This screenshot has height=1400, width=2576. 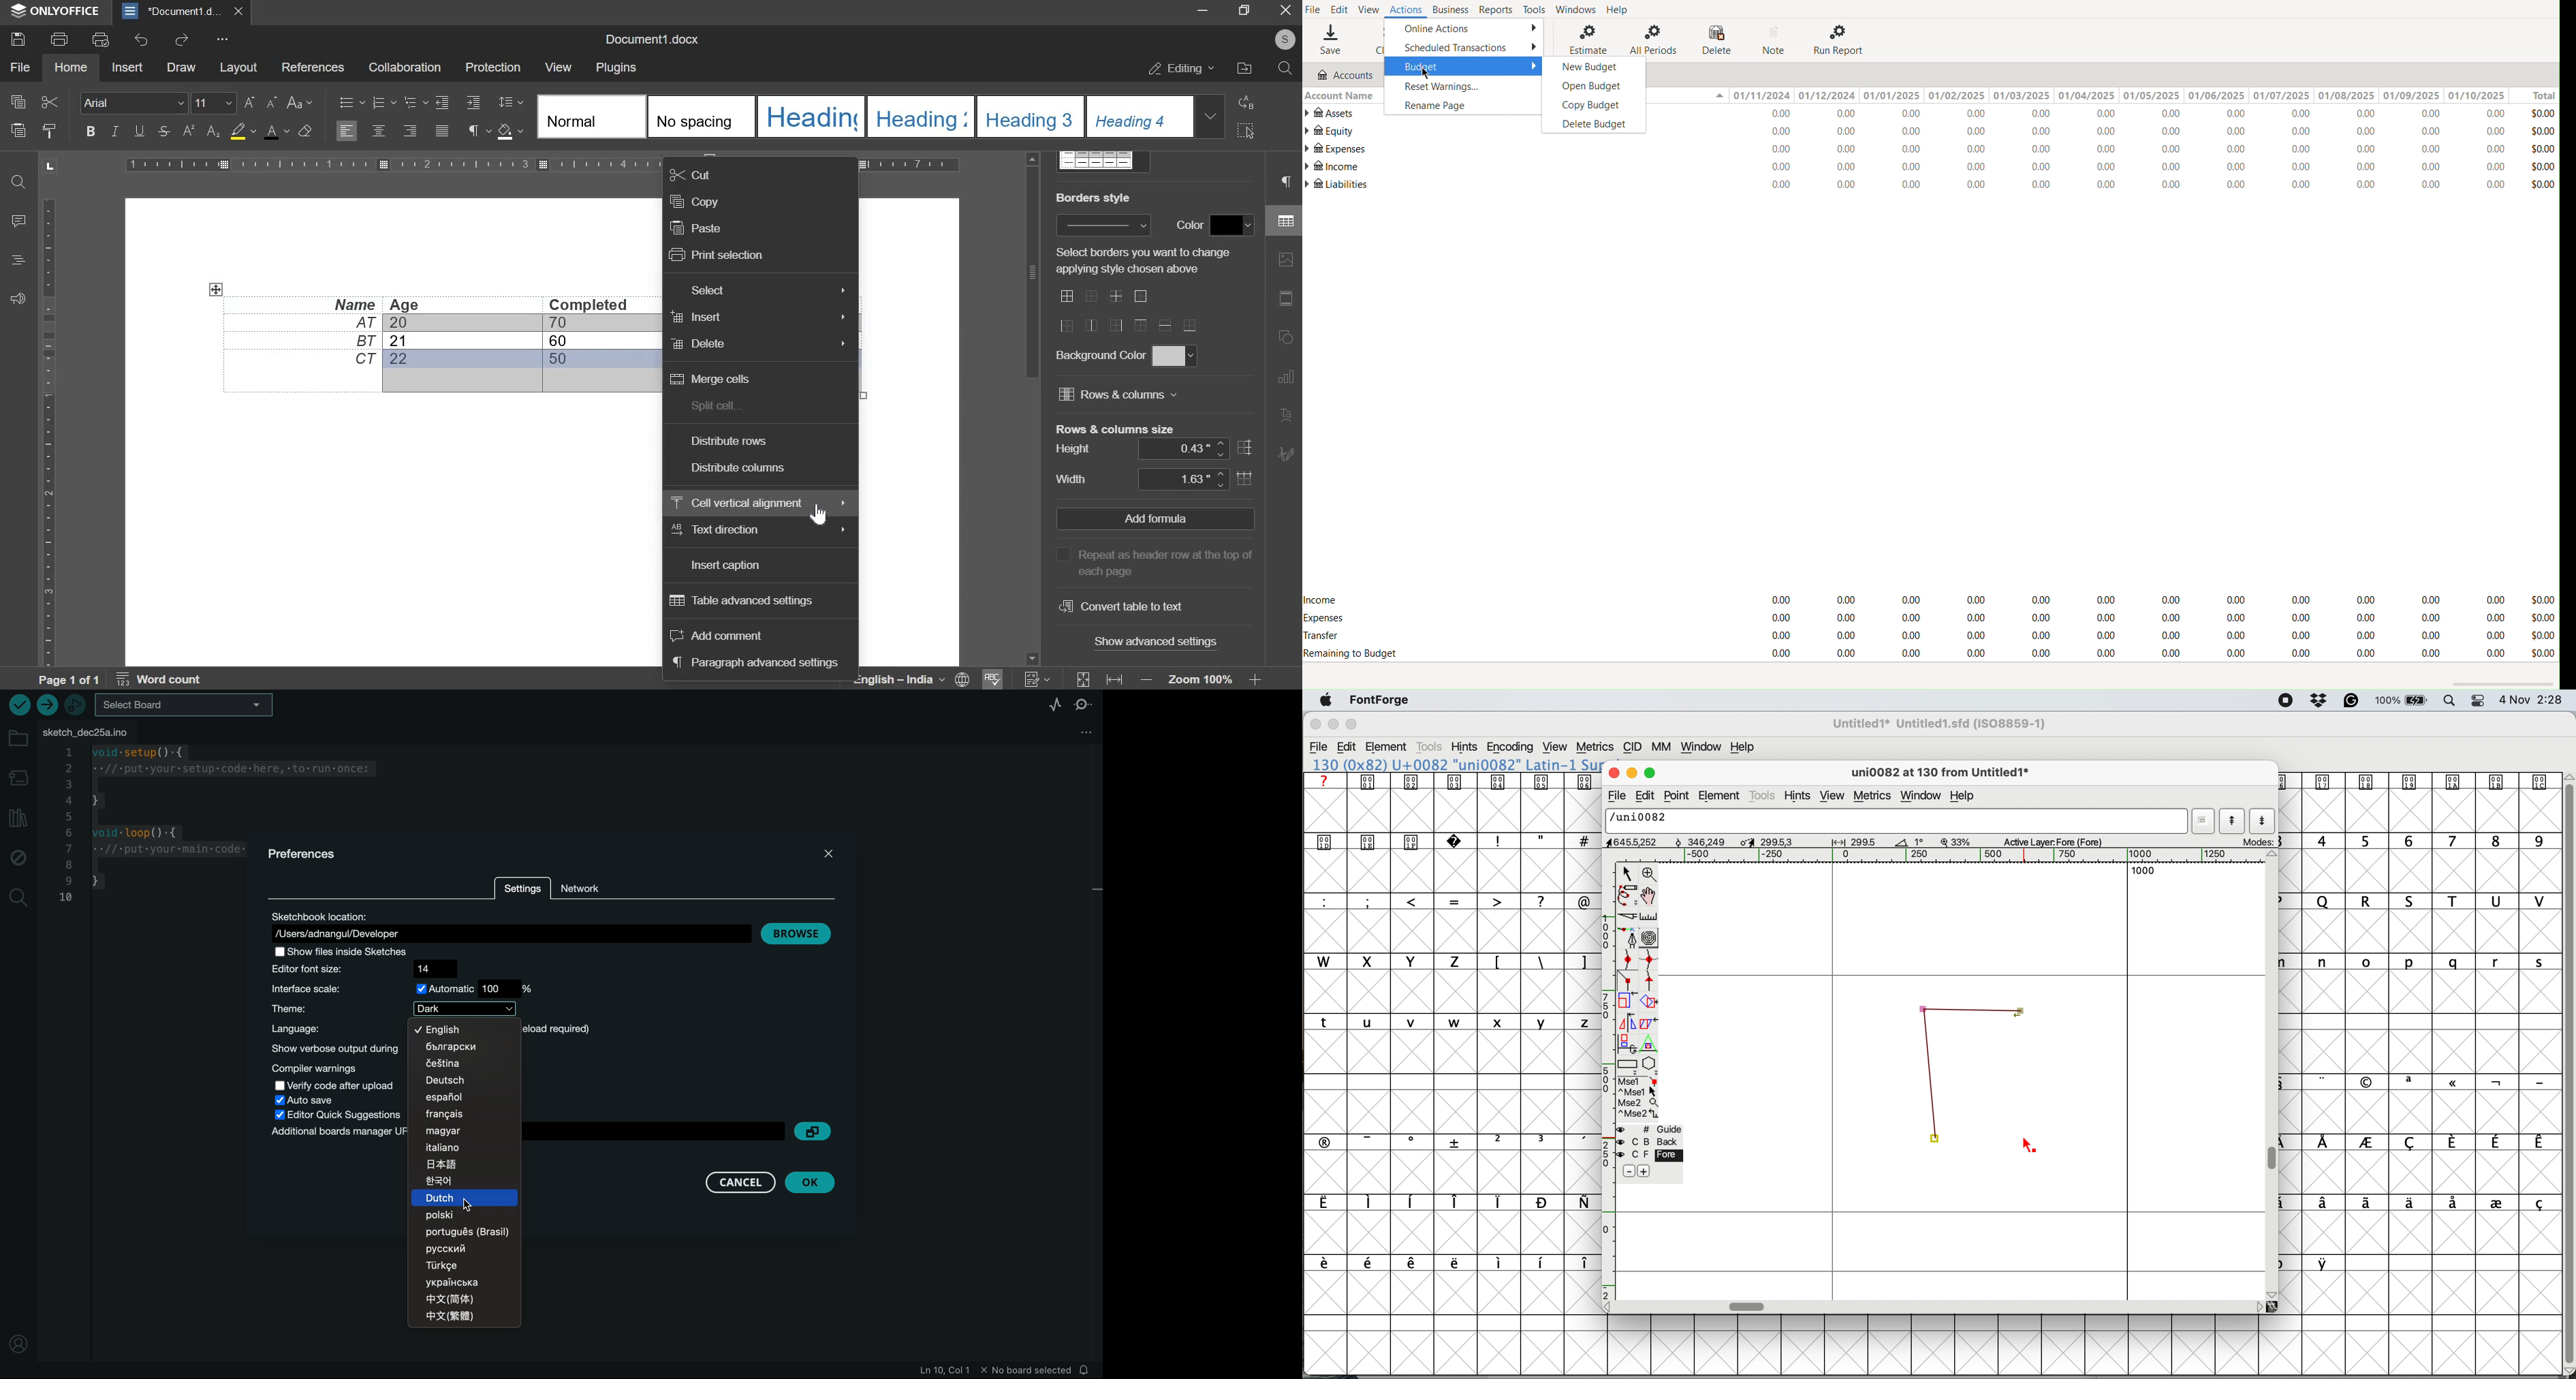 I want to click on corner points connected, so click(x=1971, y=1007).